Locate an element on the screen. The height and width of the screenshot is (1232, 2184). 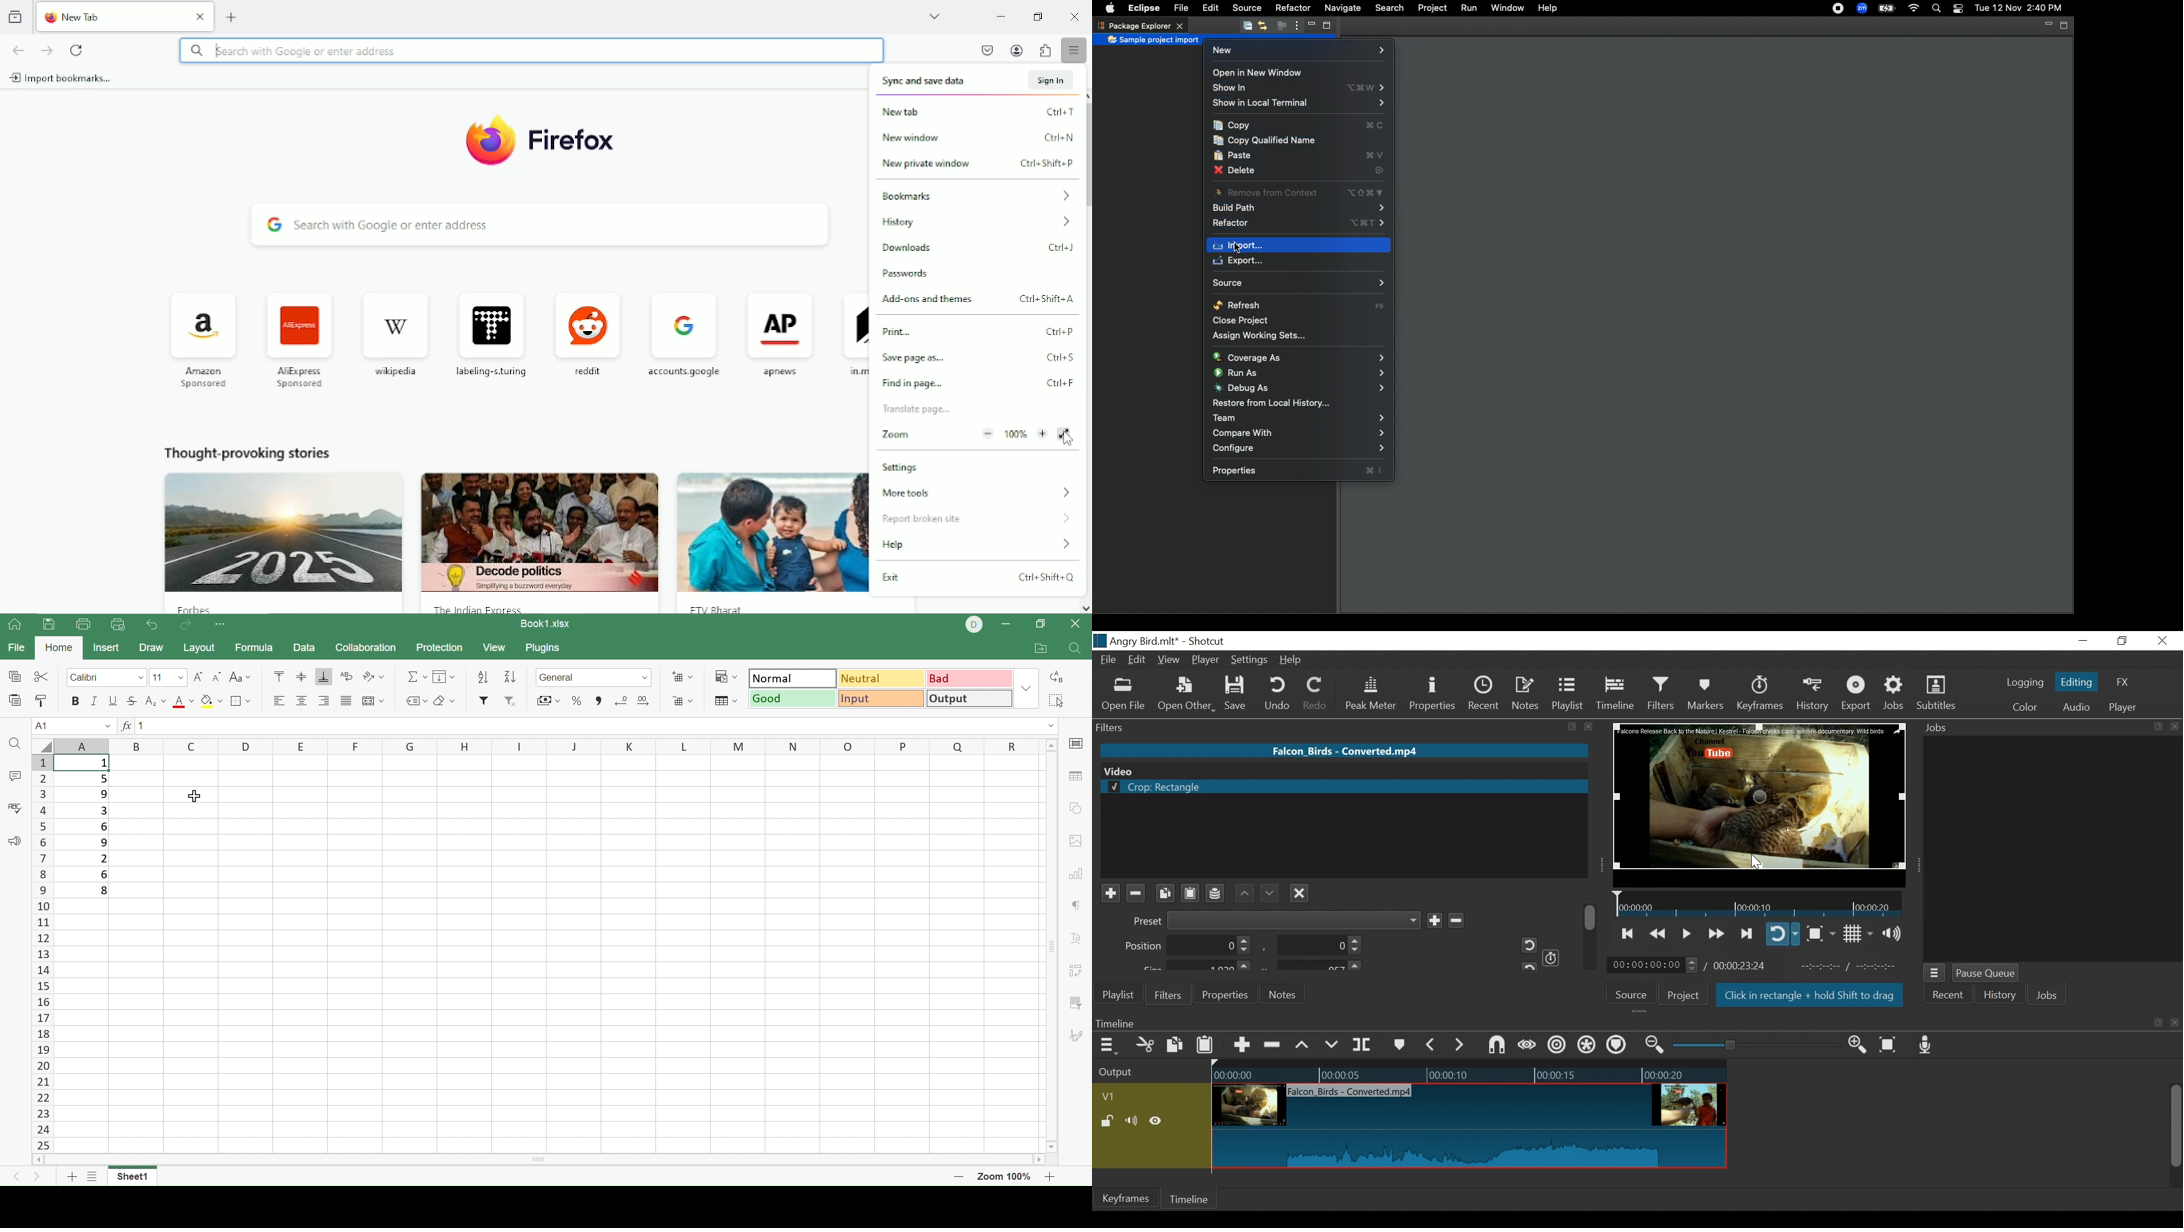
Select all is located at coordinates (1054, 698).